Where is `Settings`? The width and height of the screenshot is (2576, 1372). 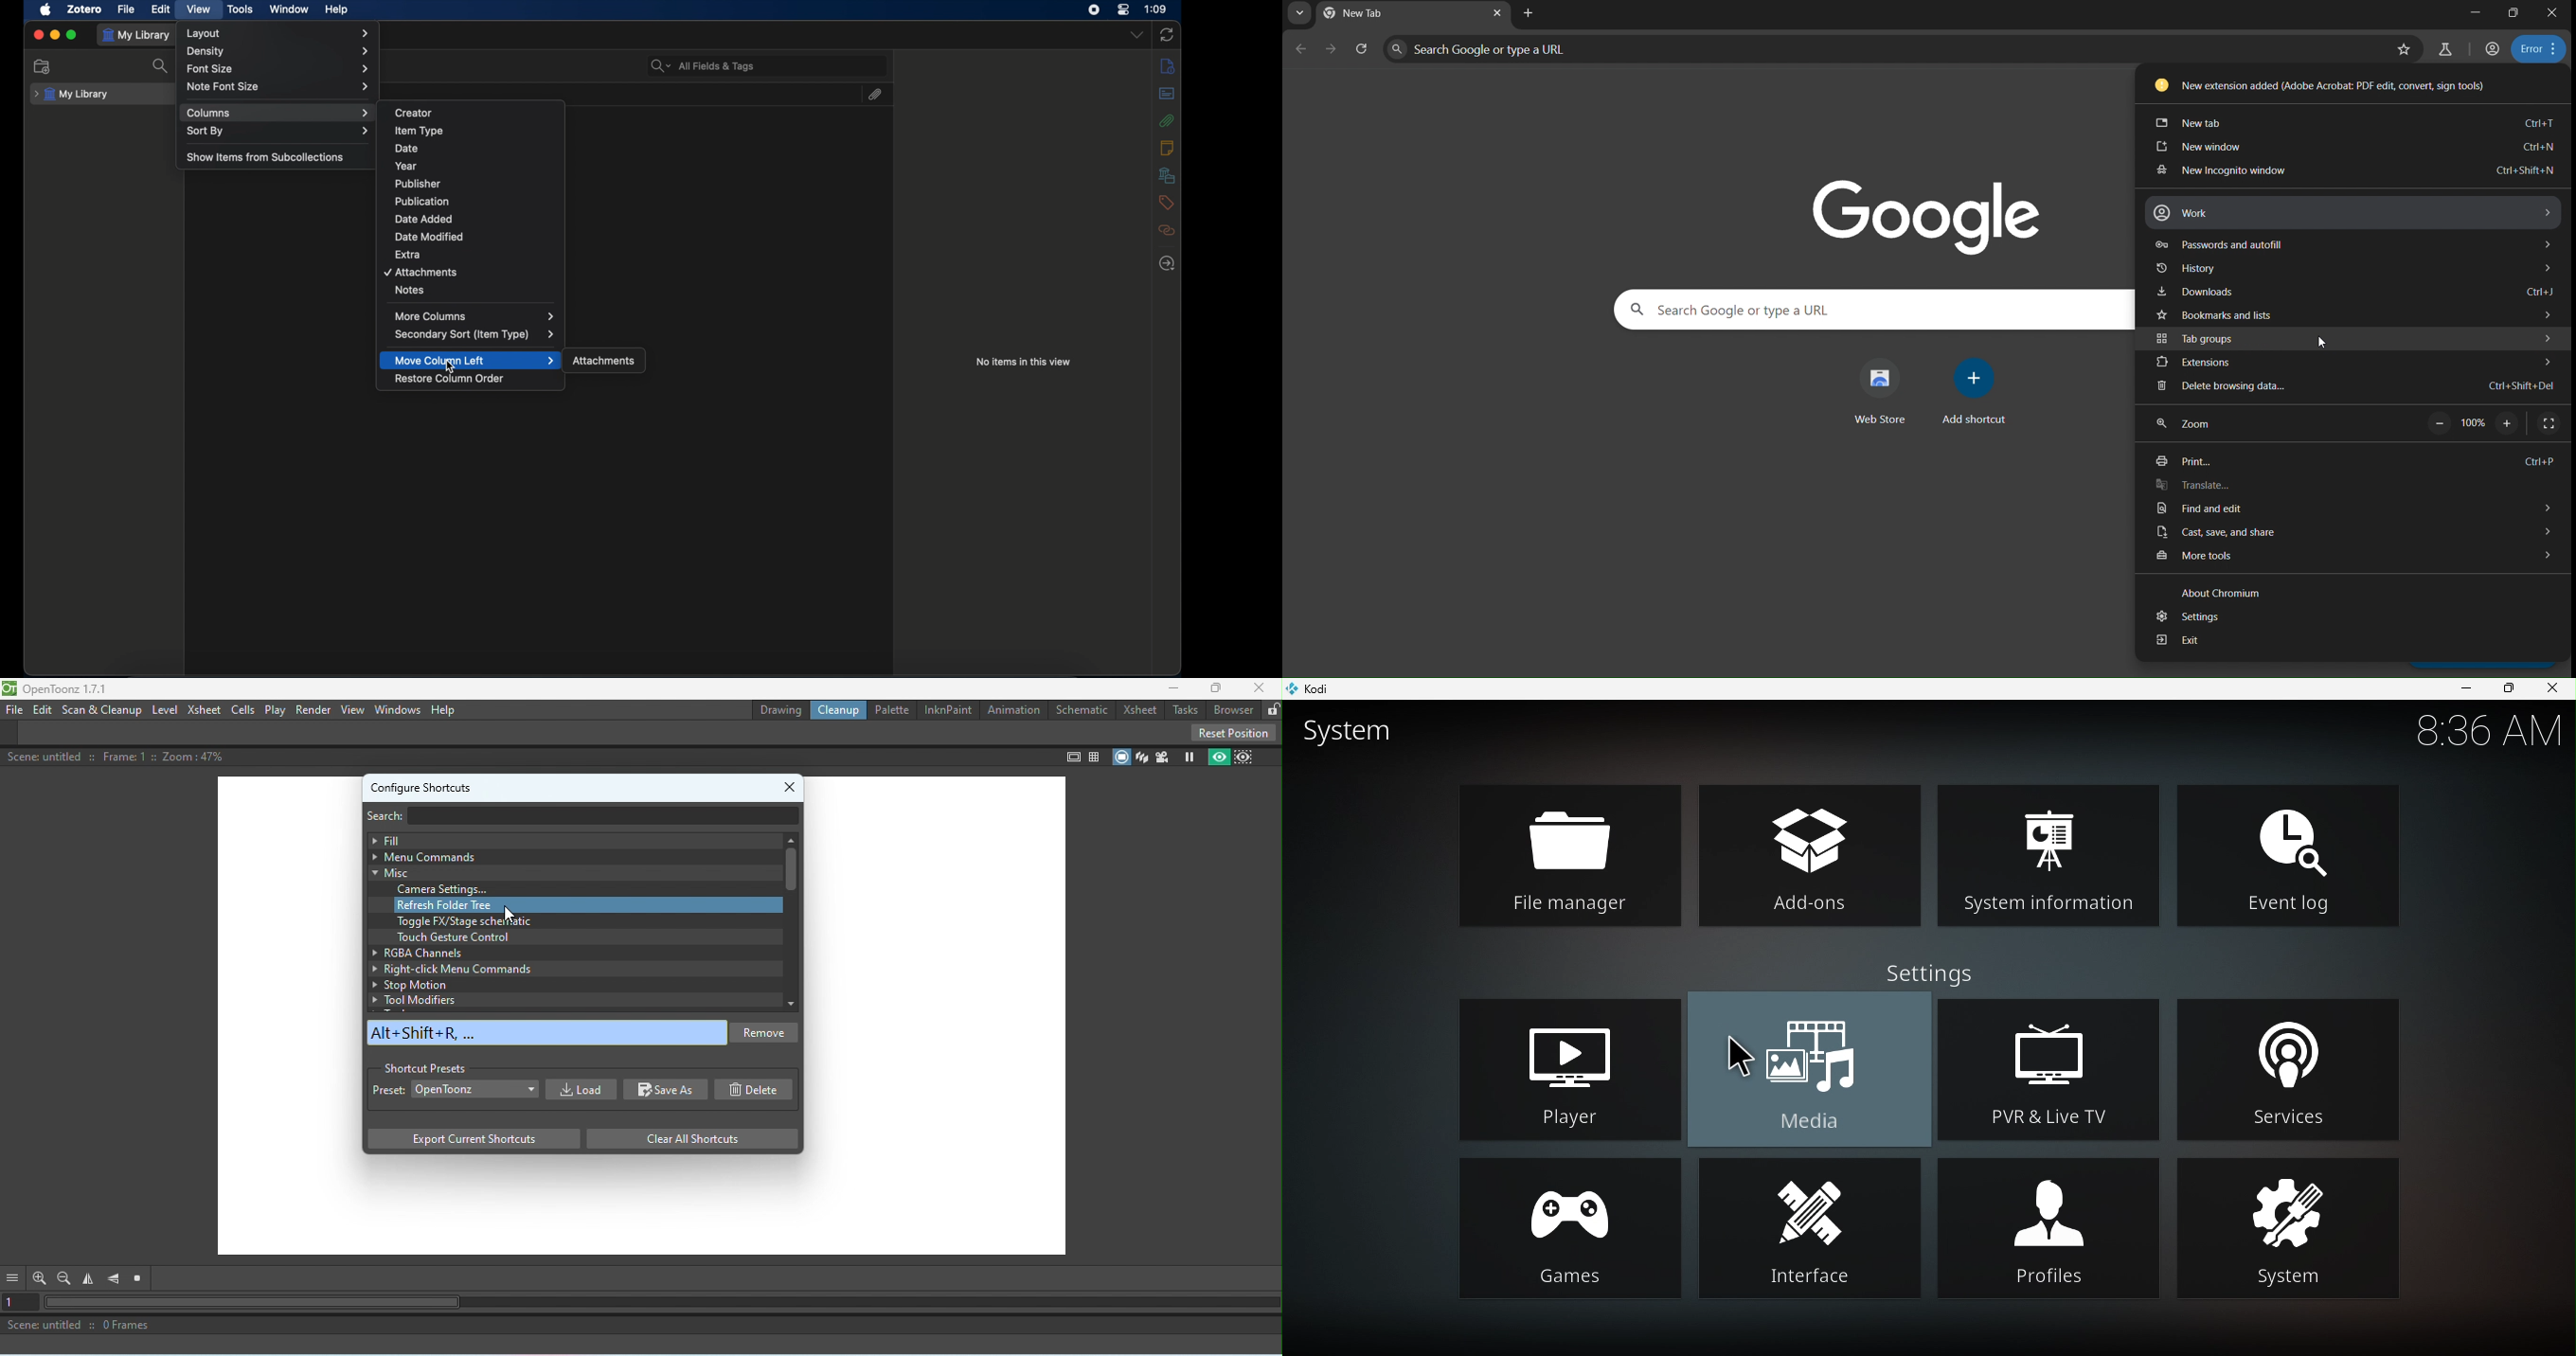 Settings is located at coordinates (1934, 969).